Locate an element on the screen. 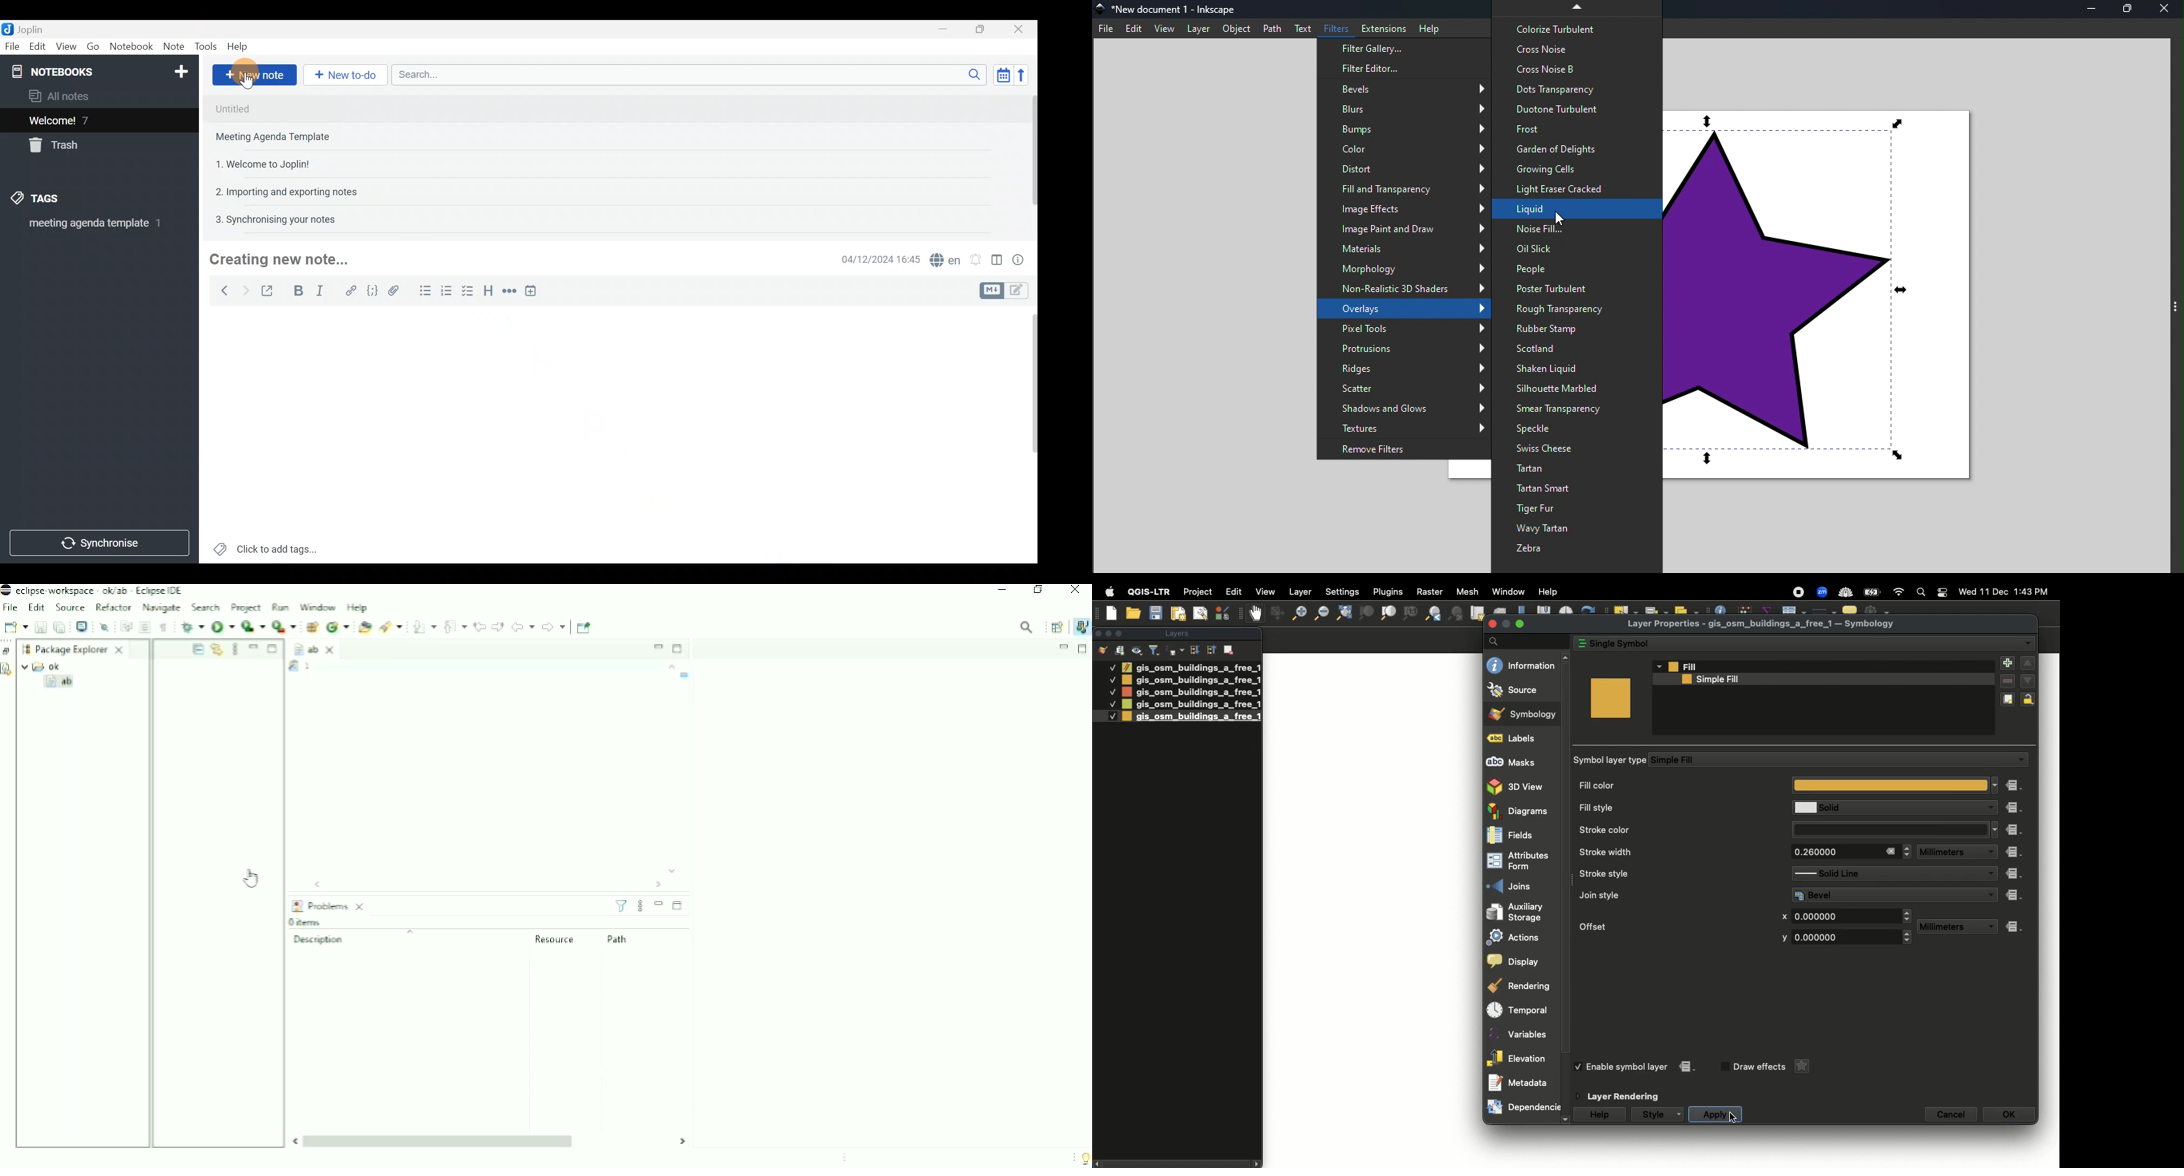  Synchronise is located at coordinates (101, 545).